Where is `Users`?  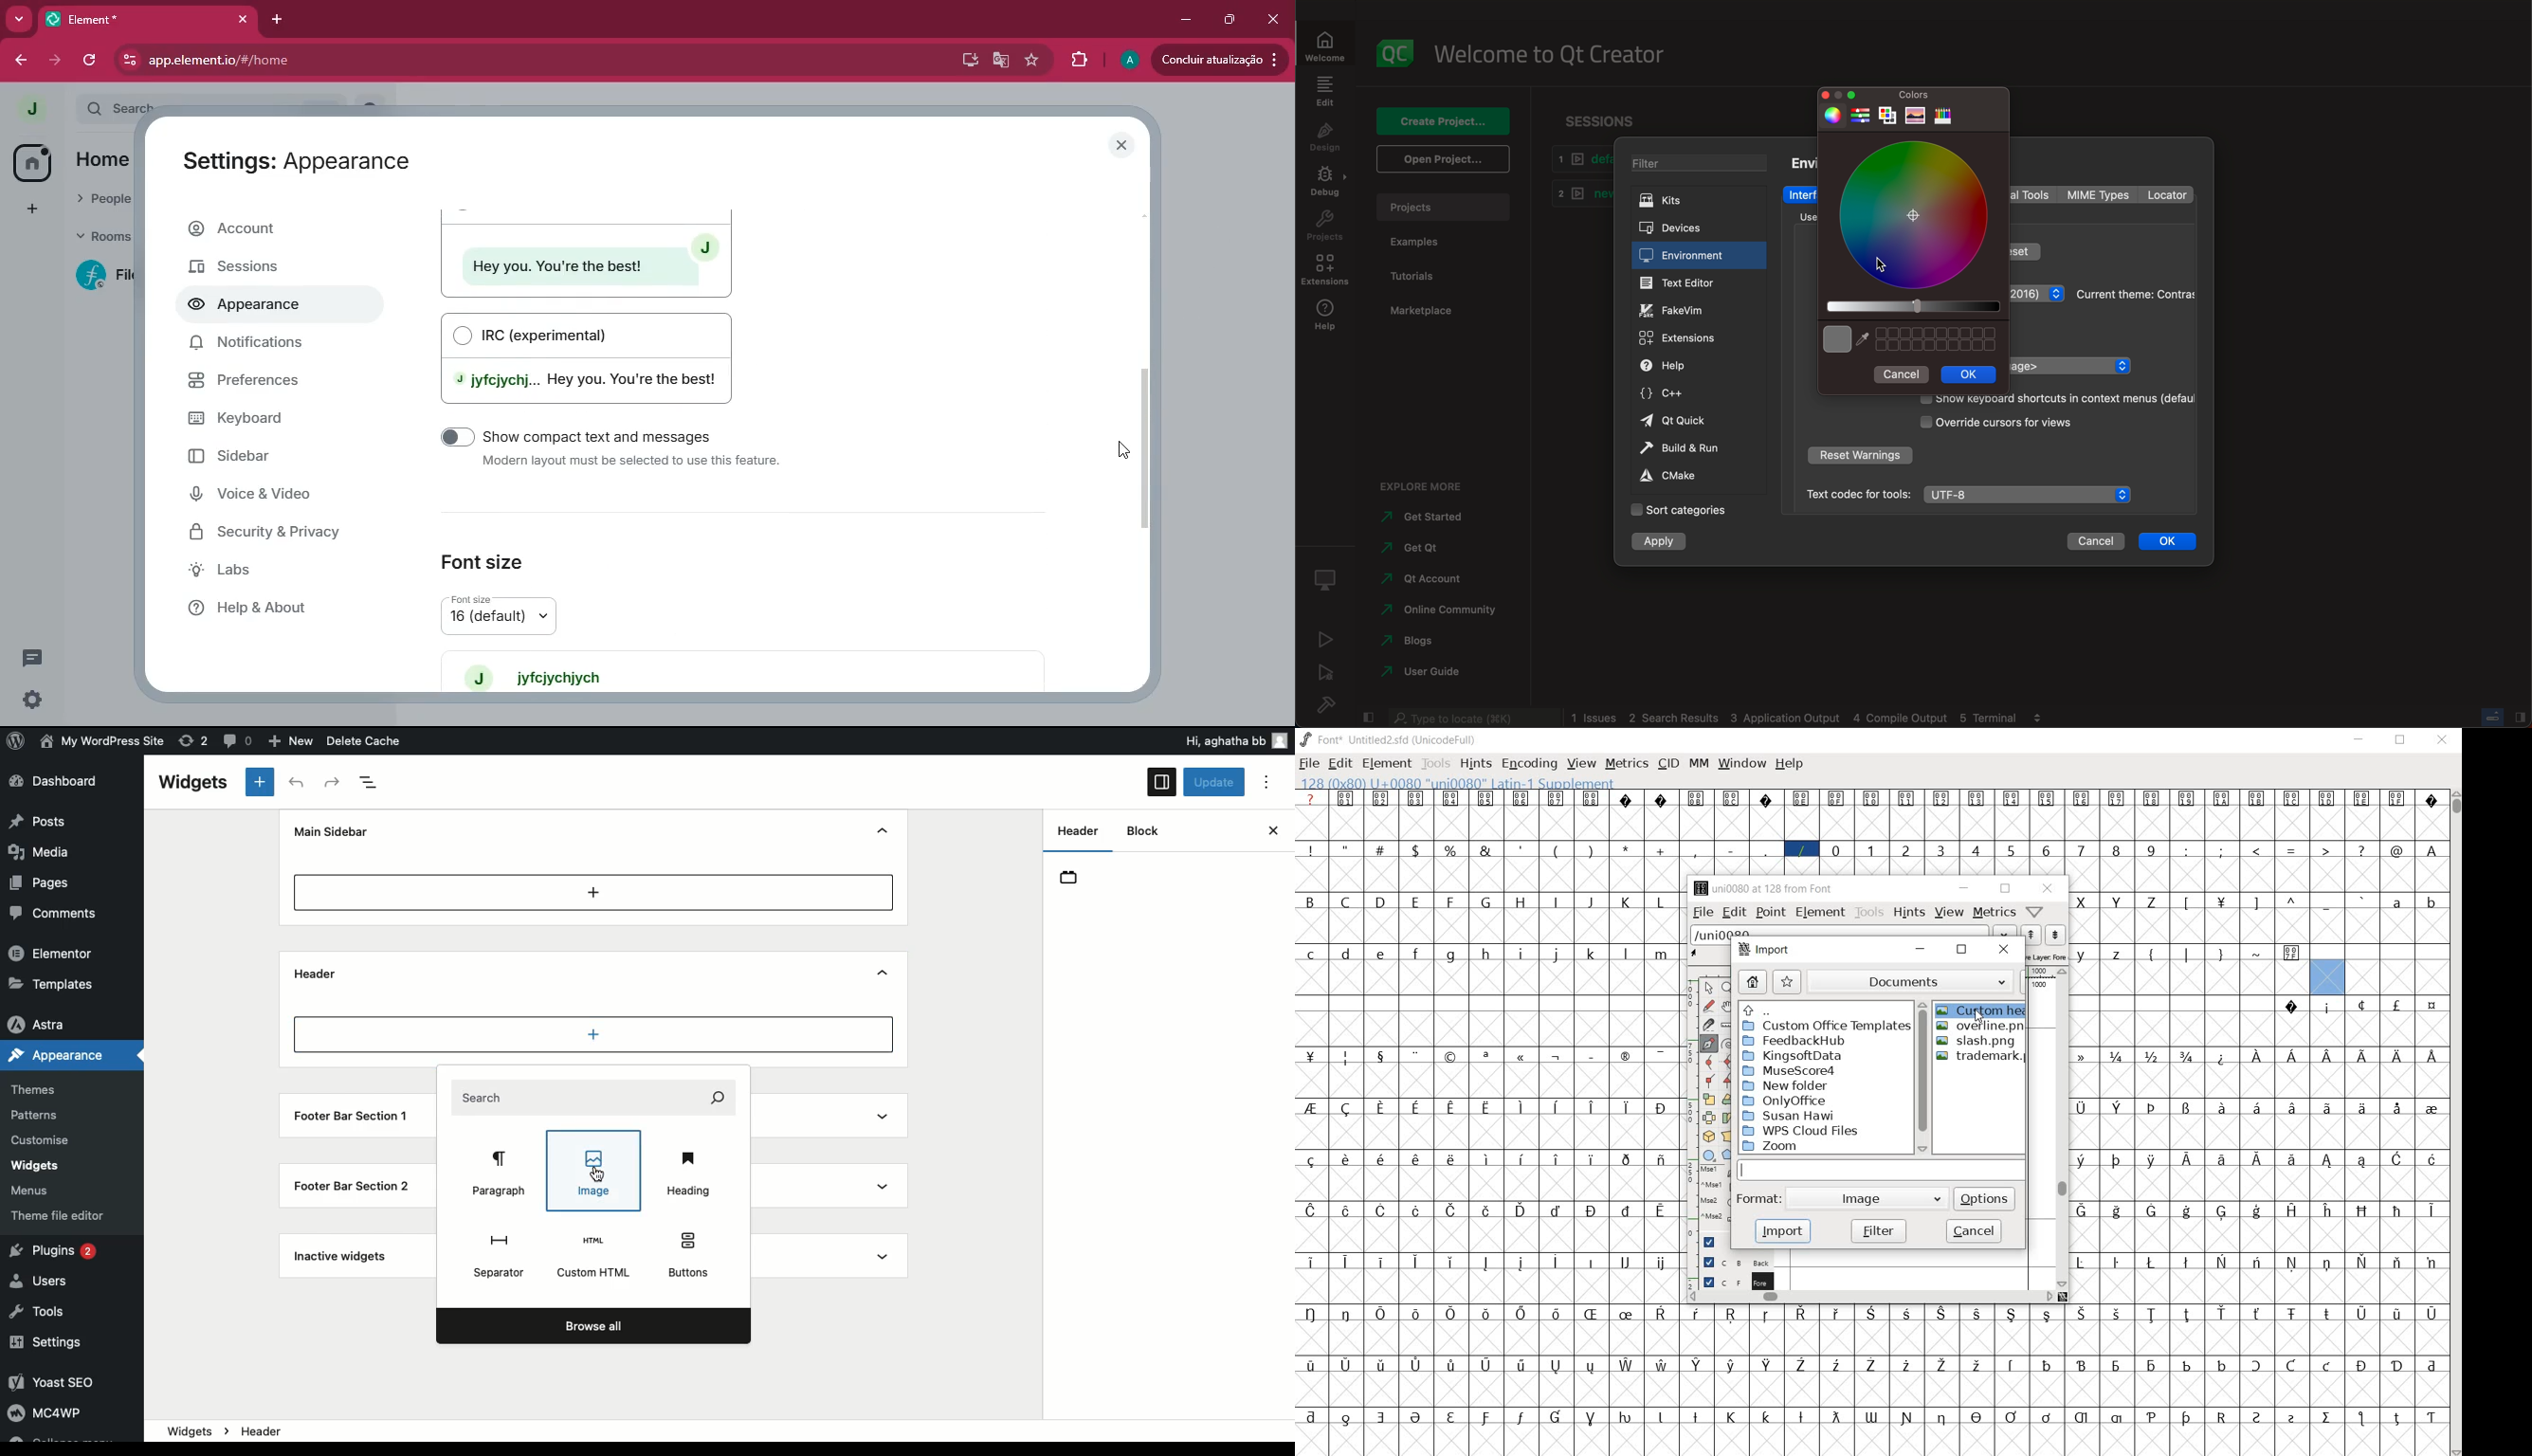
Users is located at coordinates (43, 1279).